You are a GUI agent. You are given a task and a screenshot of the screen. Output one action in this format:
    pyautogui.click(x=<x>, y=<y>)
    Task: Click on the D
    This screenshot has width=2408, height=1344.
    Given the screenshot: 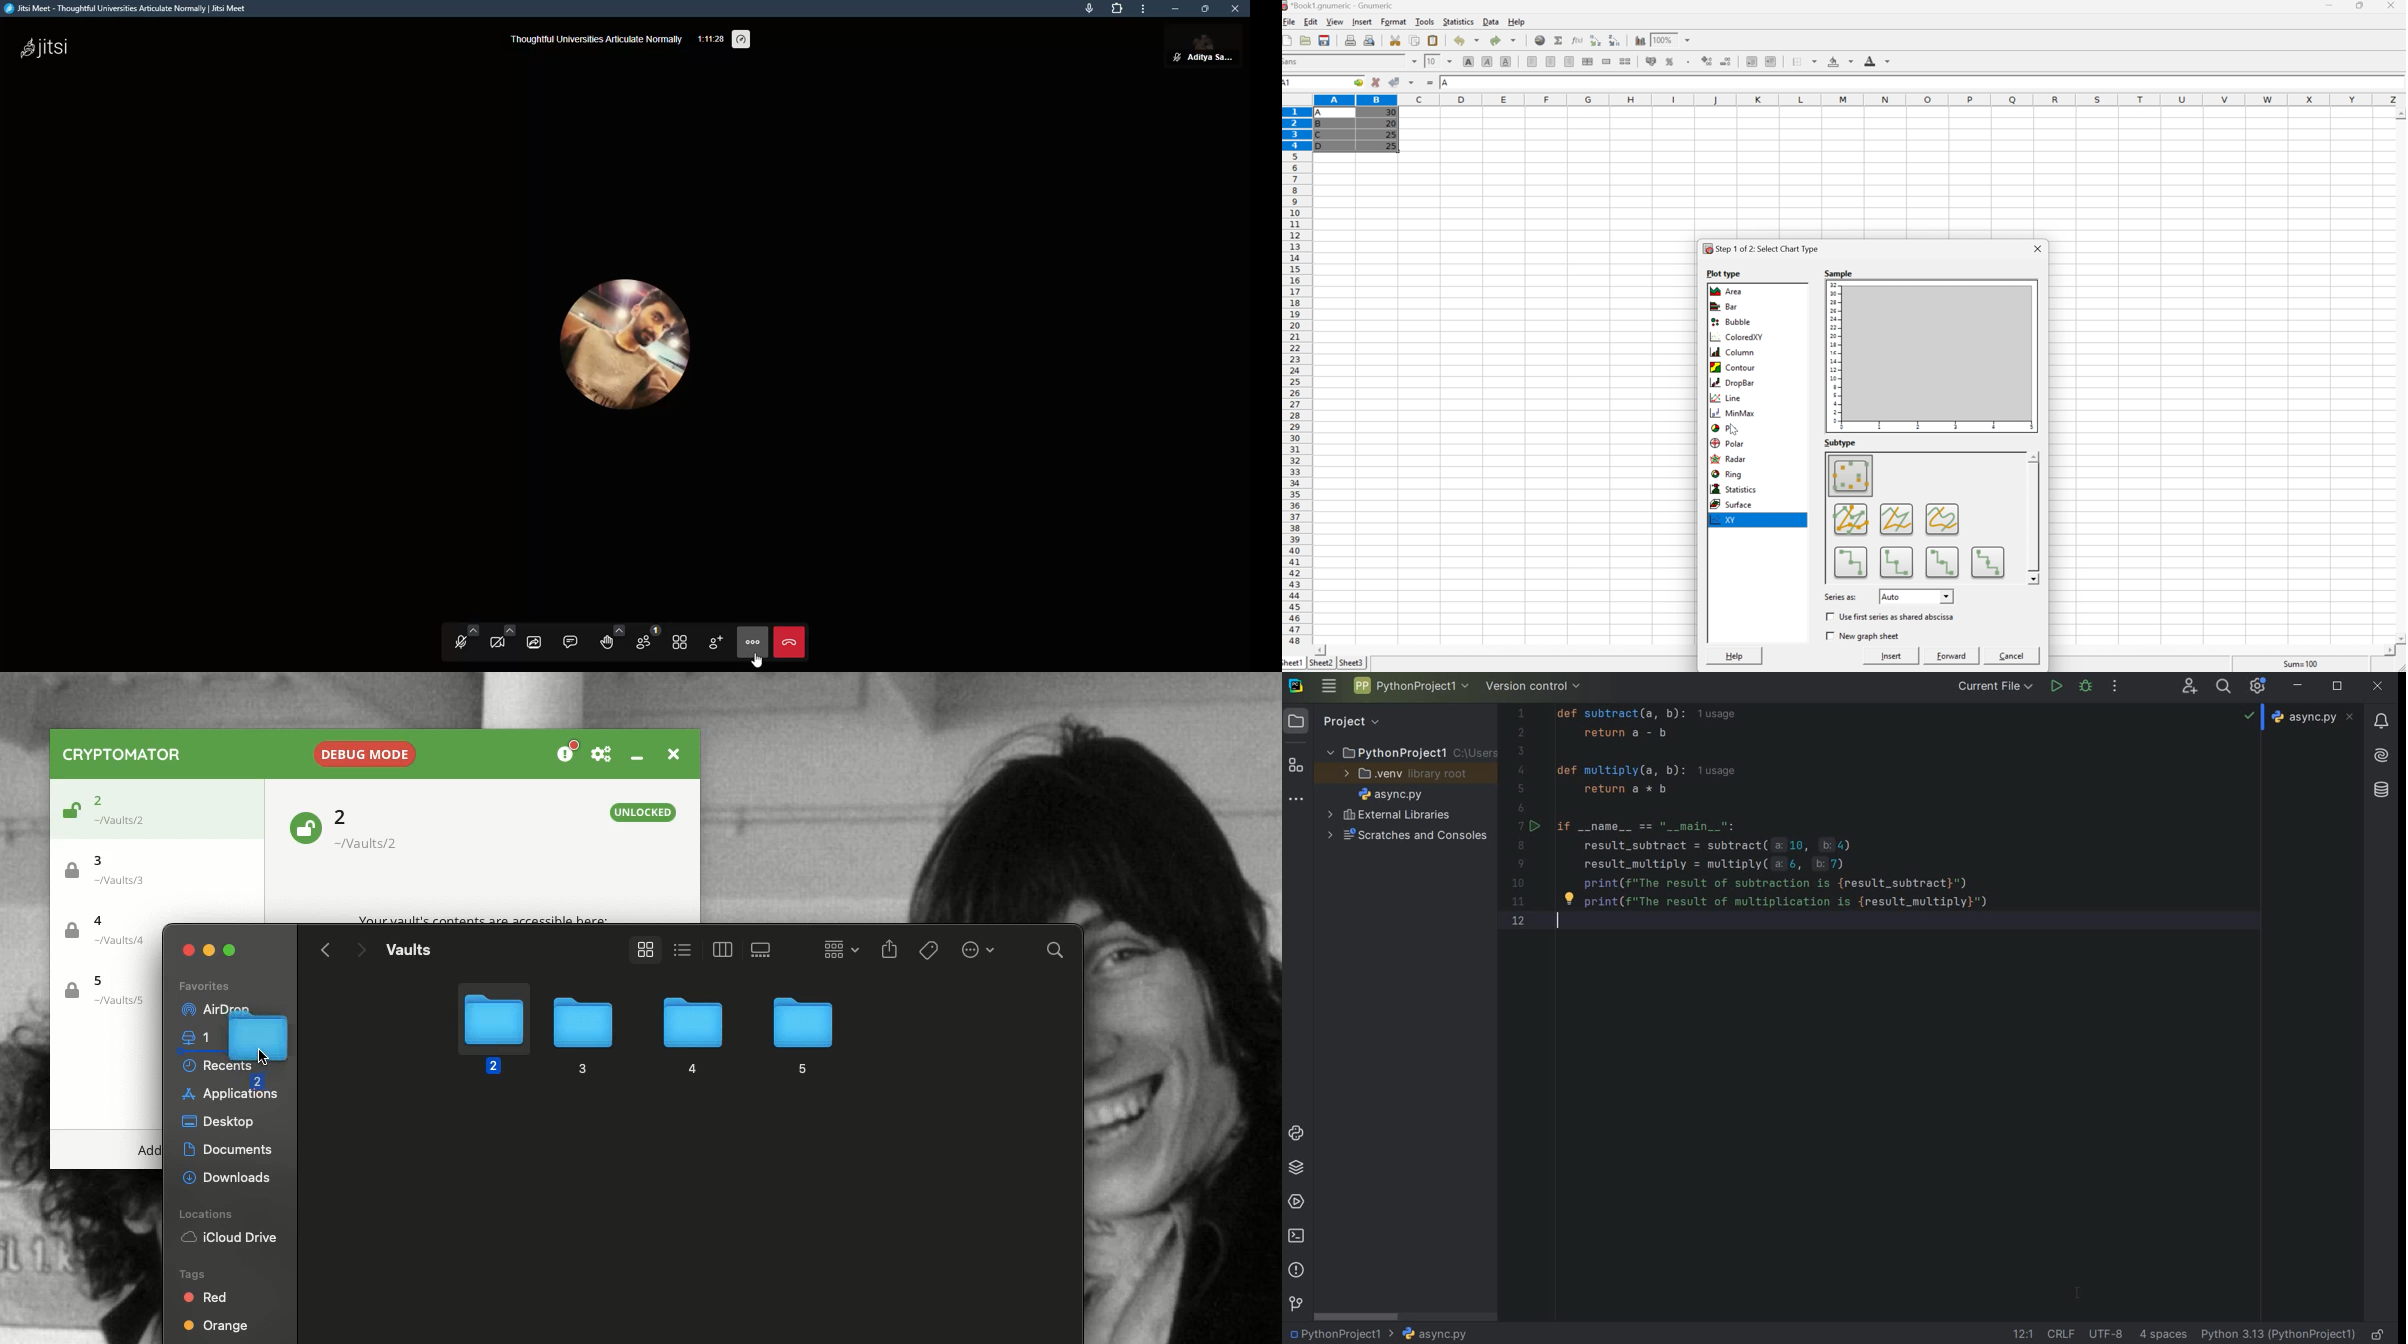 What is the action you would take?
    pyautogui.click(x=1322, y=146)
    